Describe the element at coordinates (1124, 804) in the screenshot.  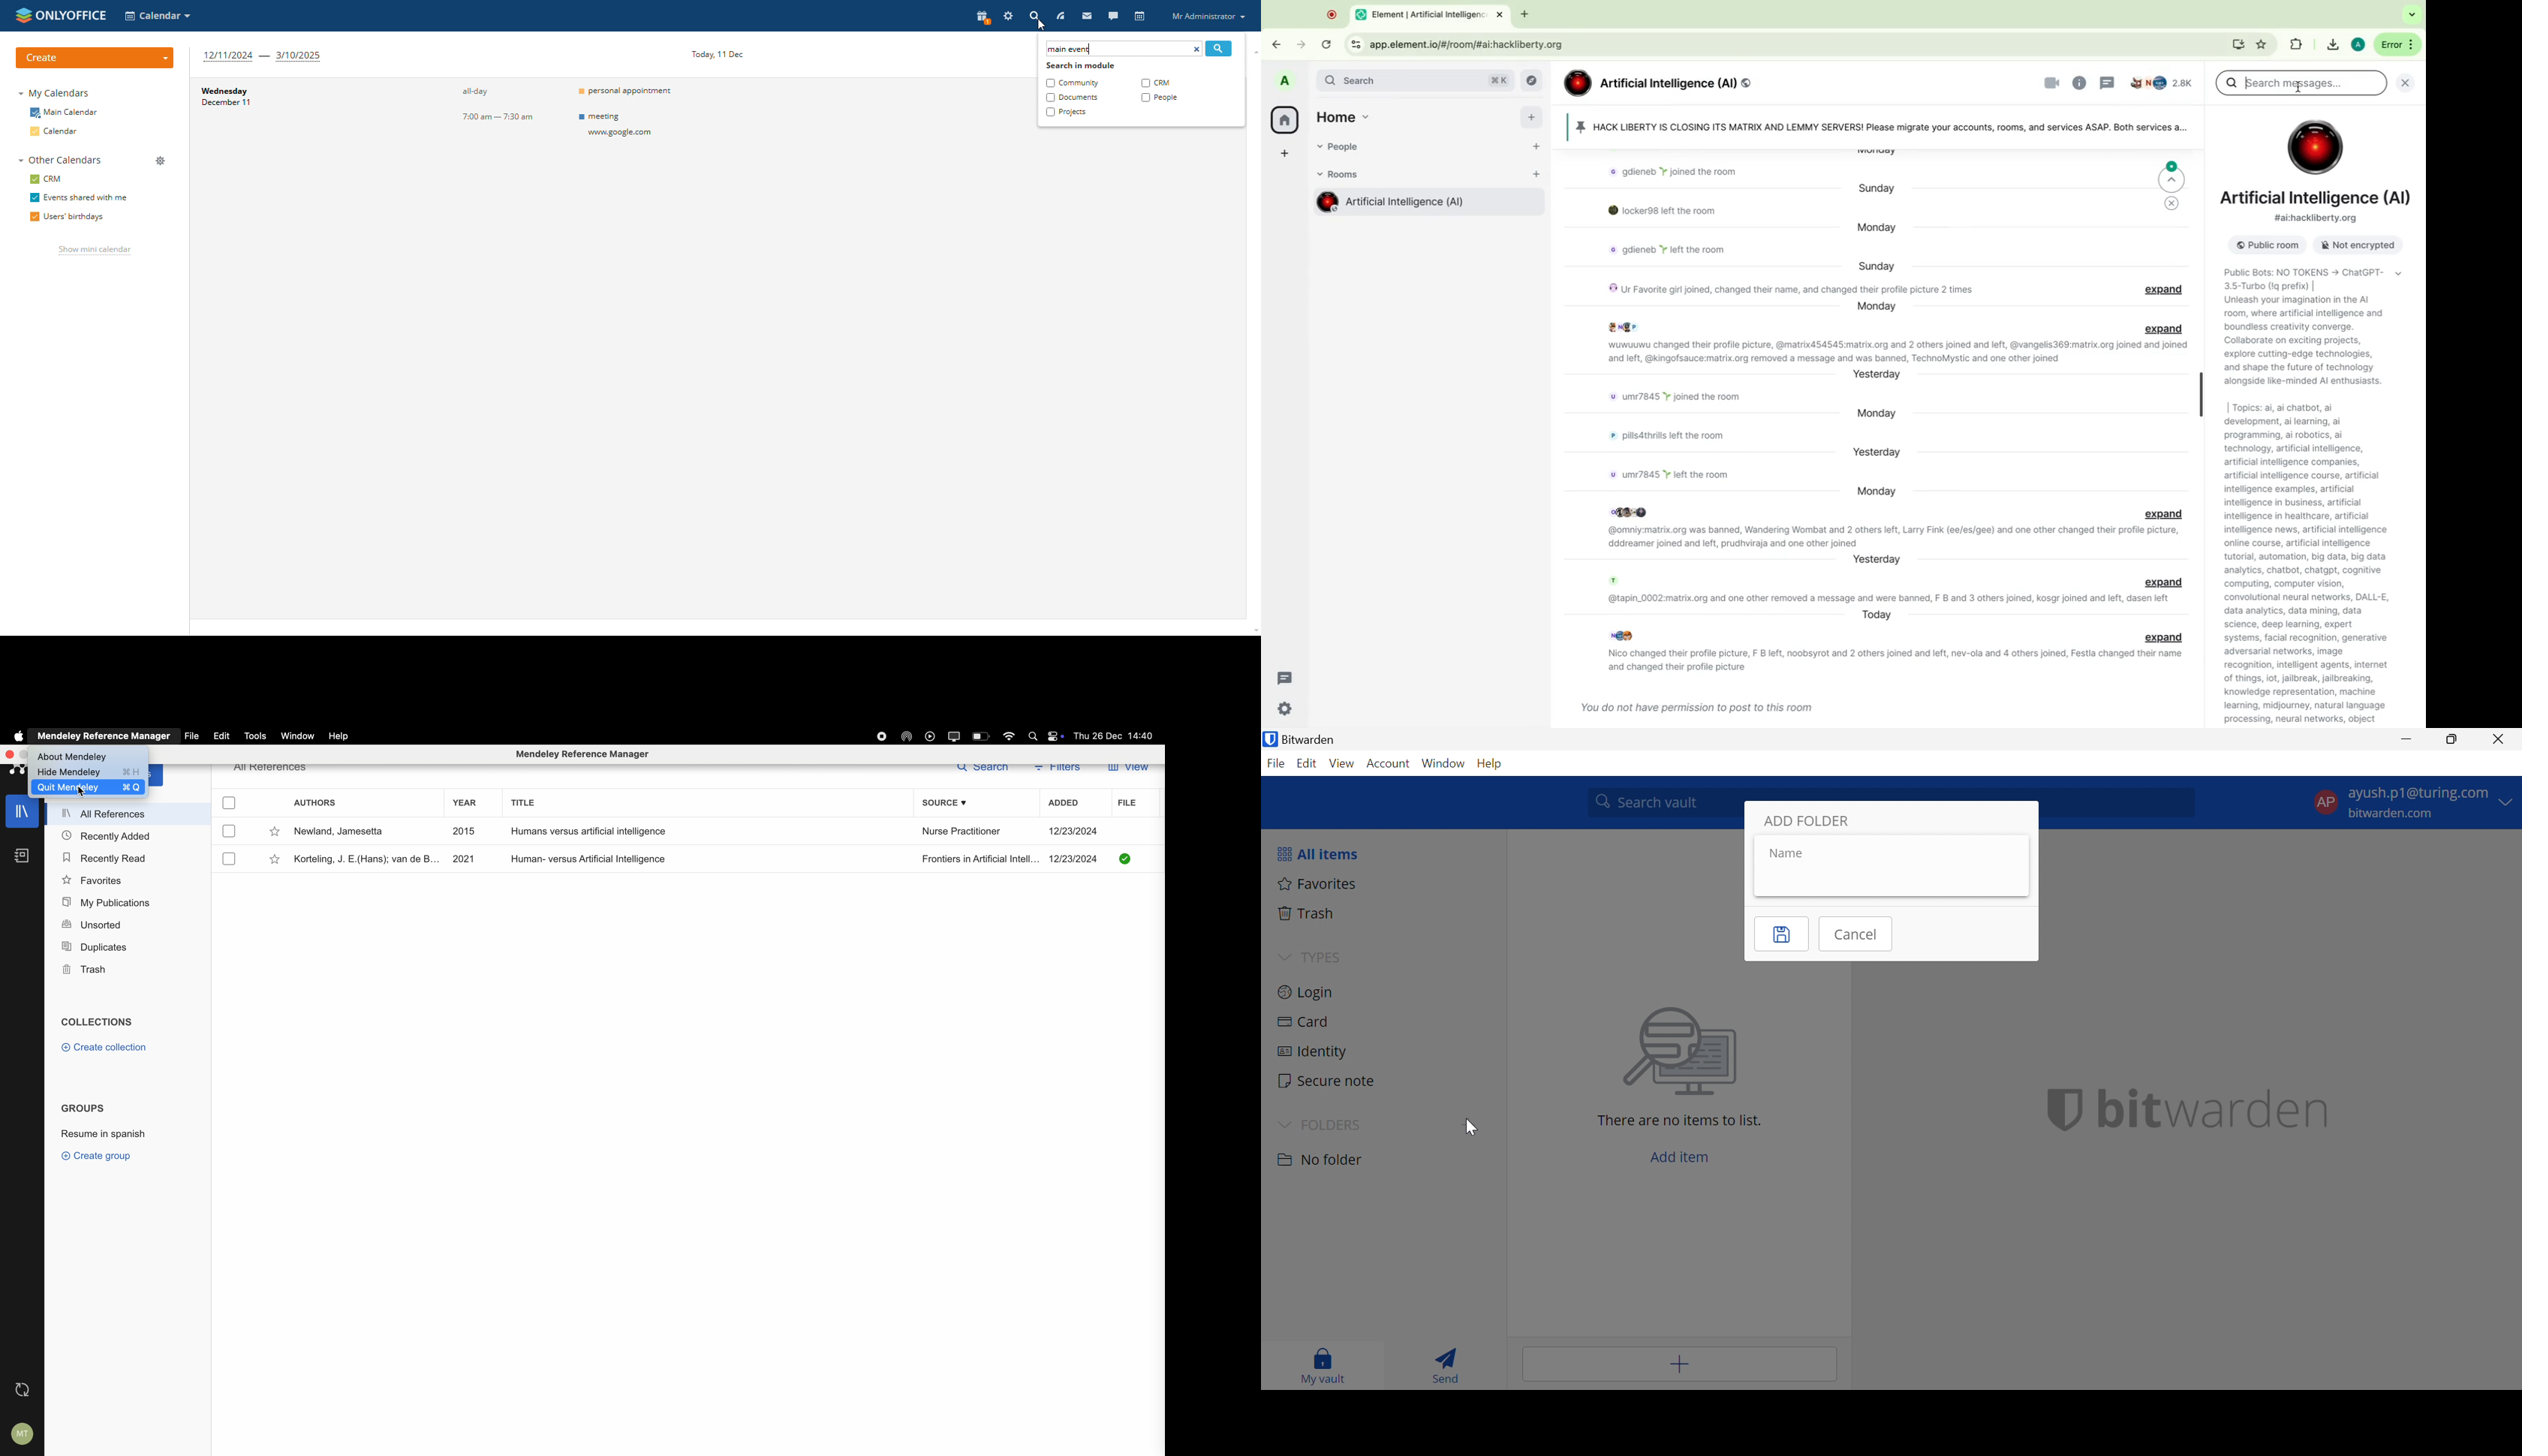
I see `file` at that location.